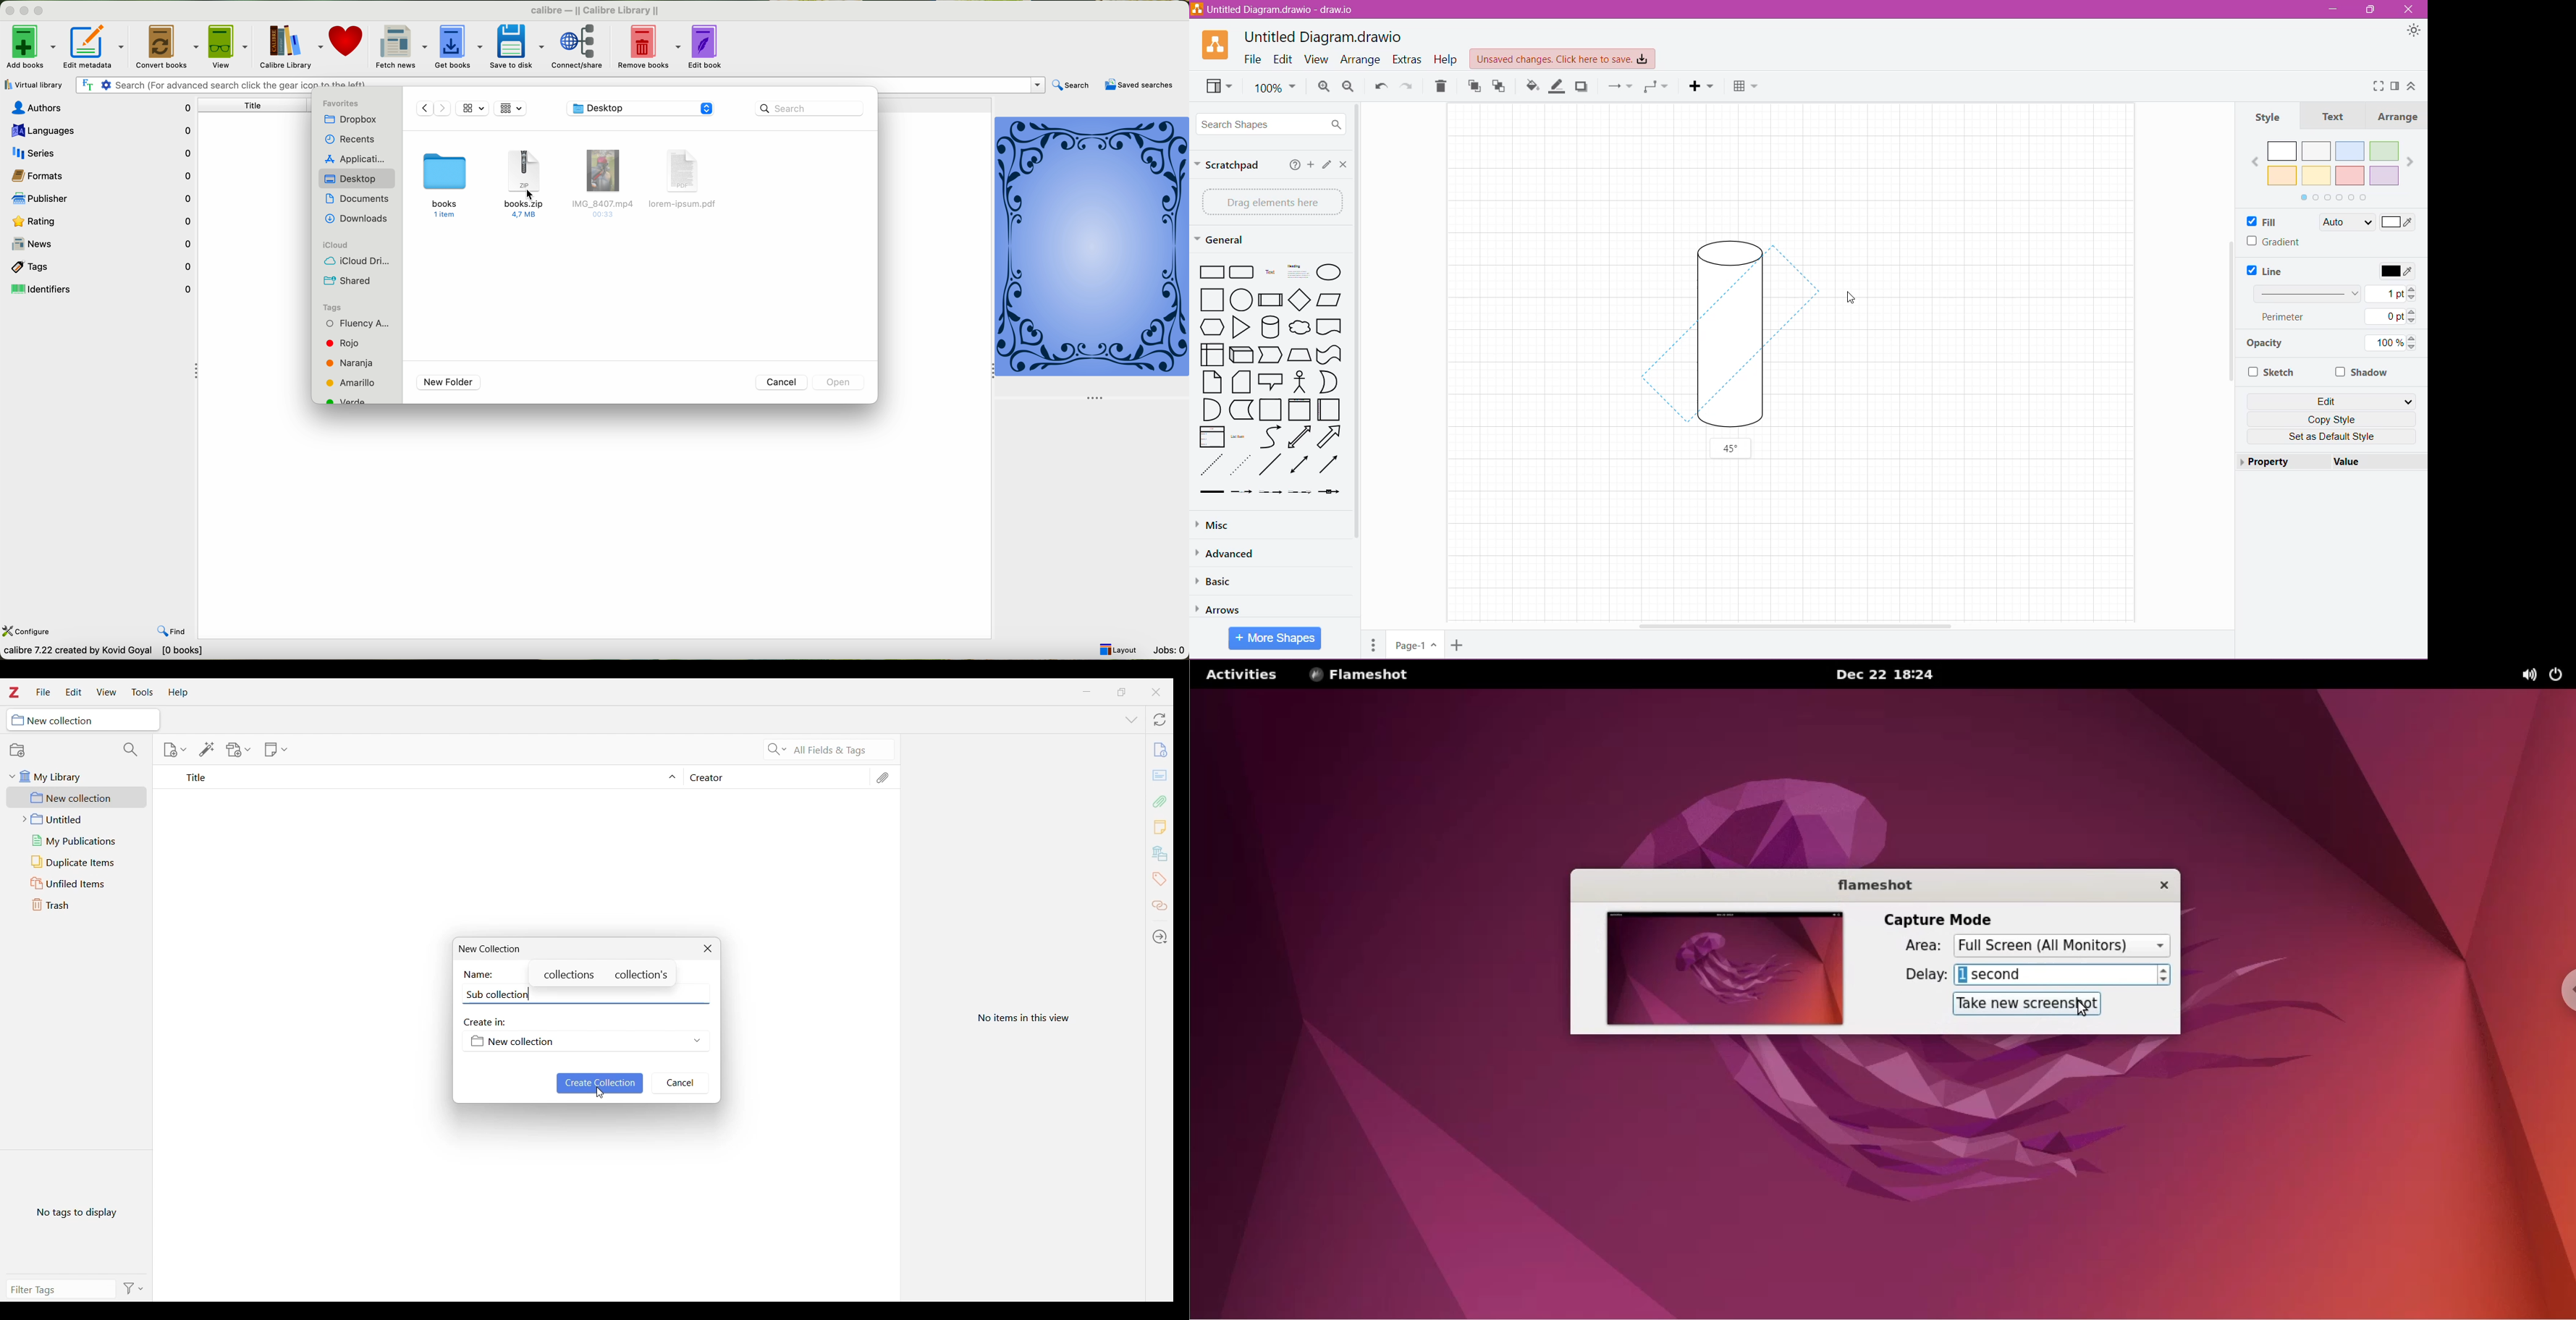 Image resolution: width=2576 pixels, height=1344 pixels. I want to click on View selected item in current folder, so click(1023, 1019).